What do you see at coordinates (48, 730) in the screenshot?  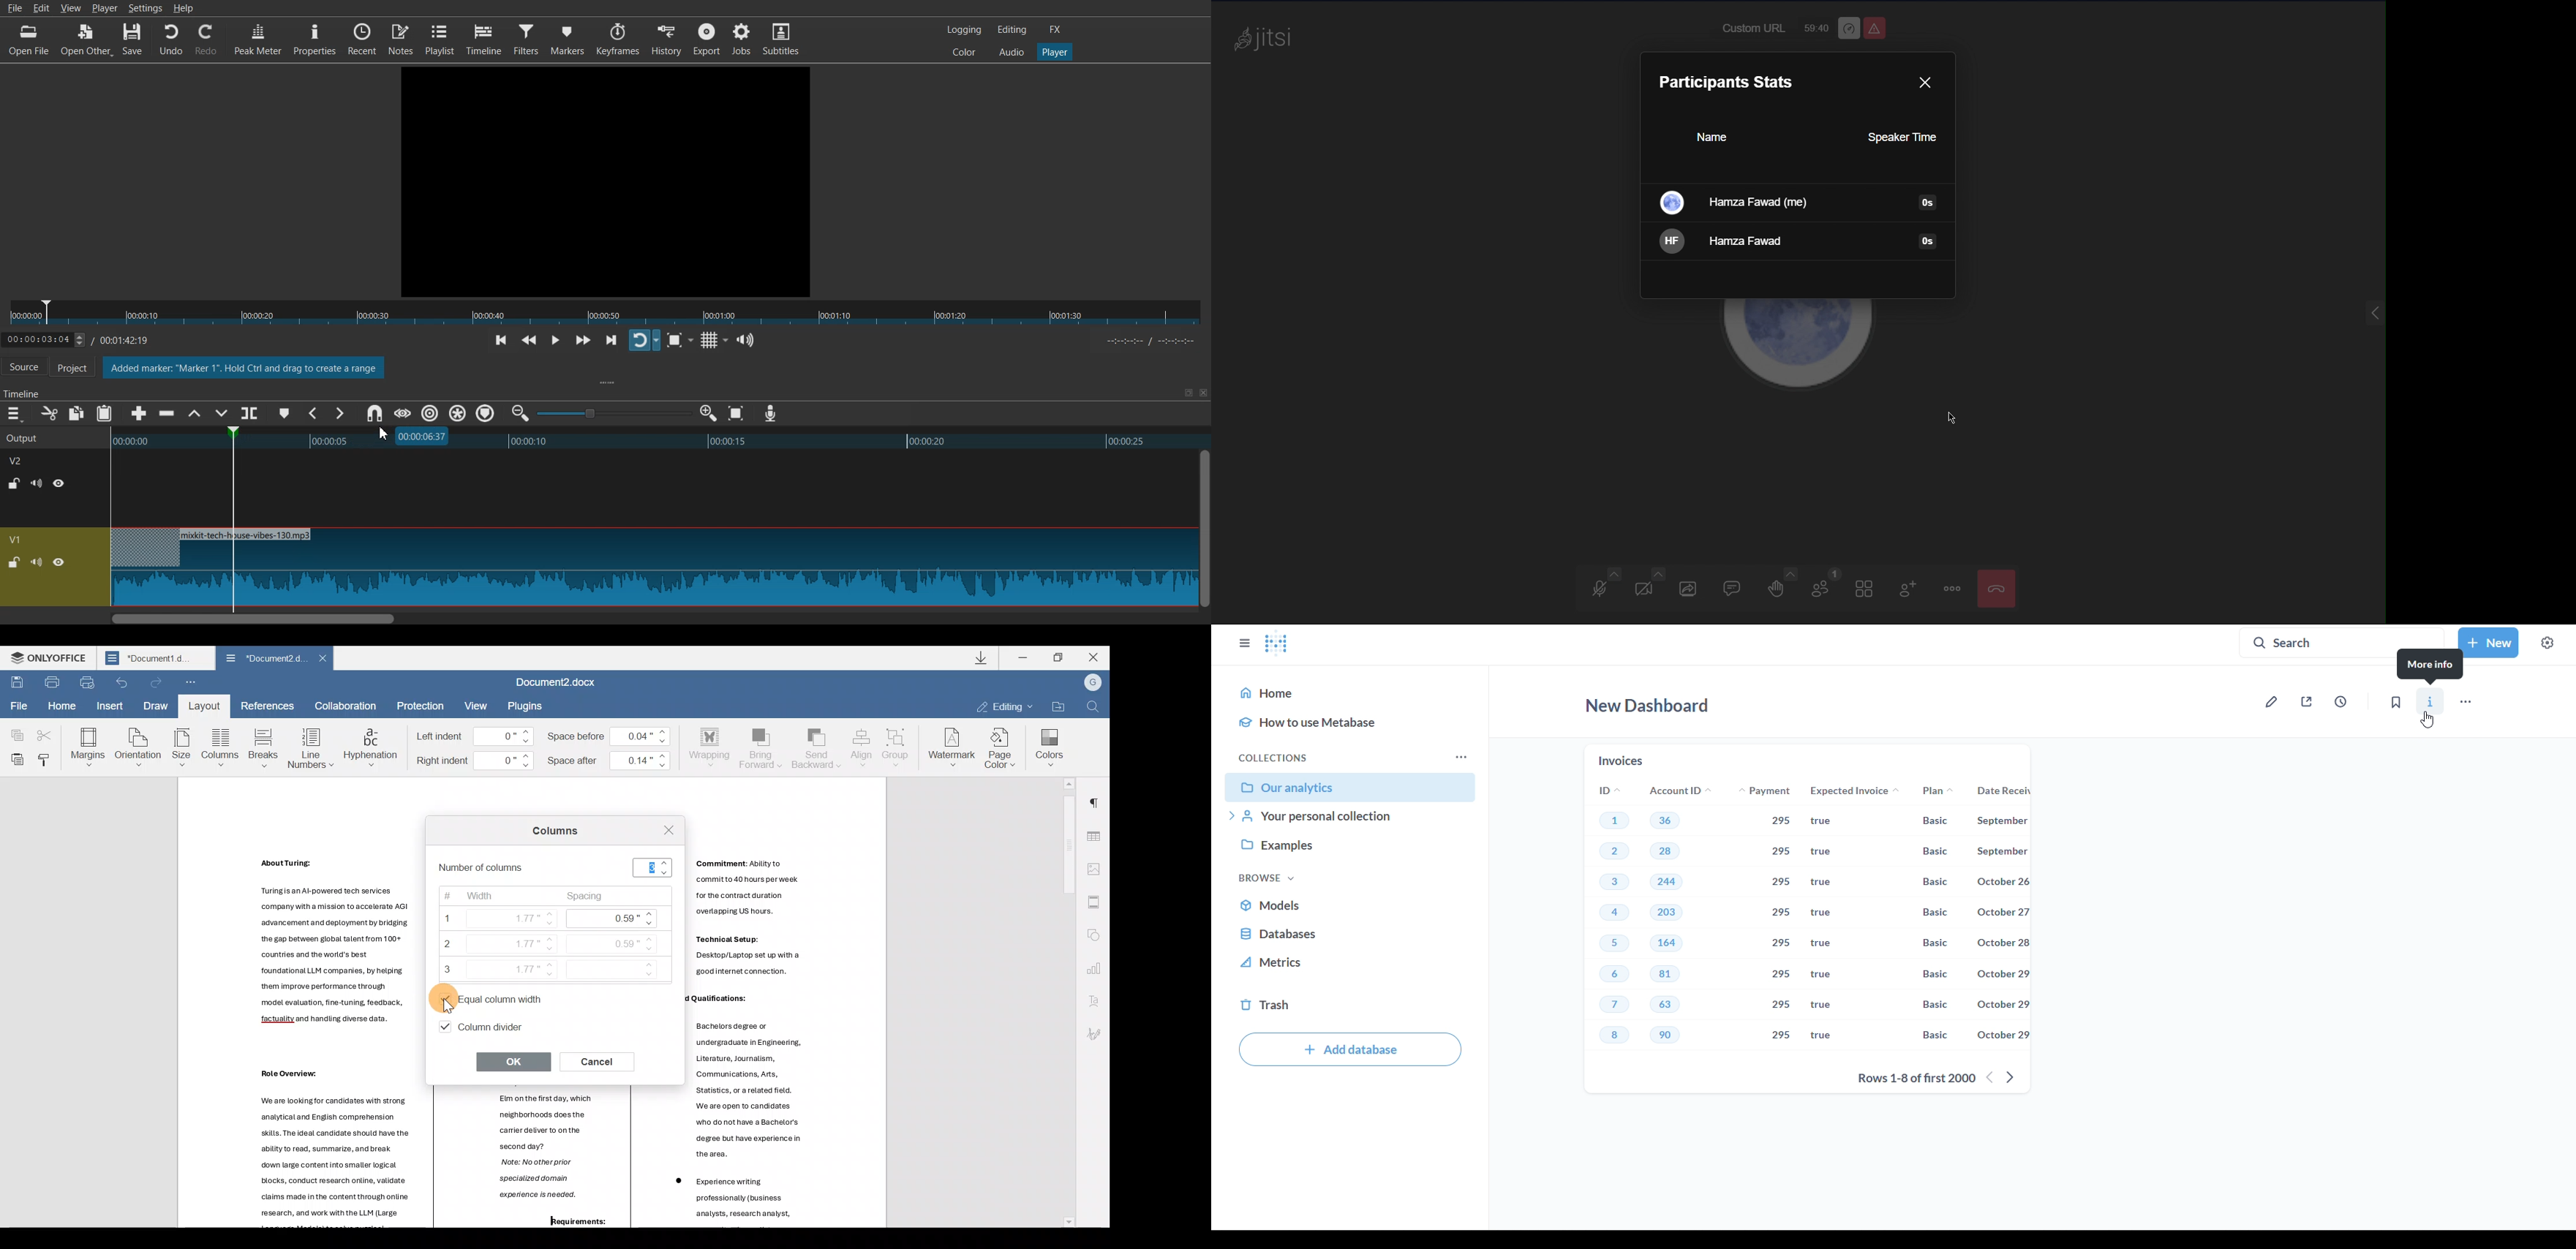 I see `Cut` at bounding box center [48, 730].